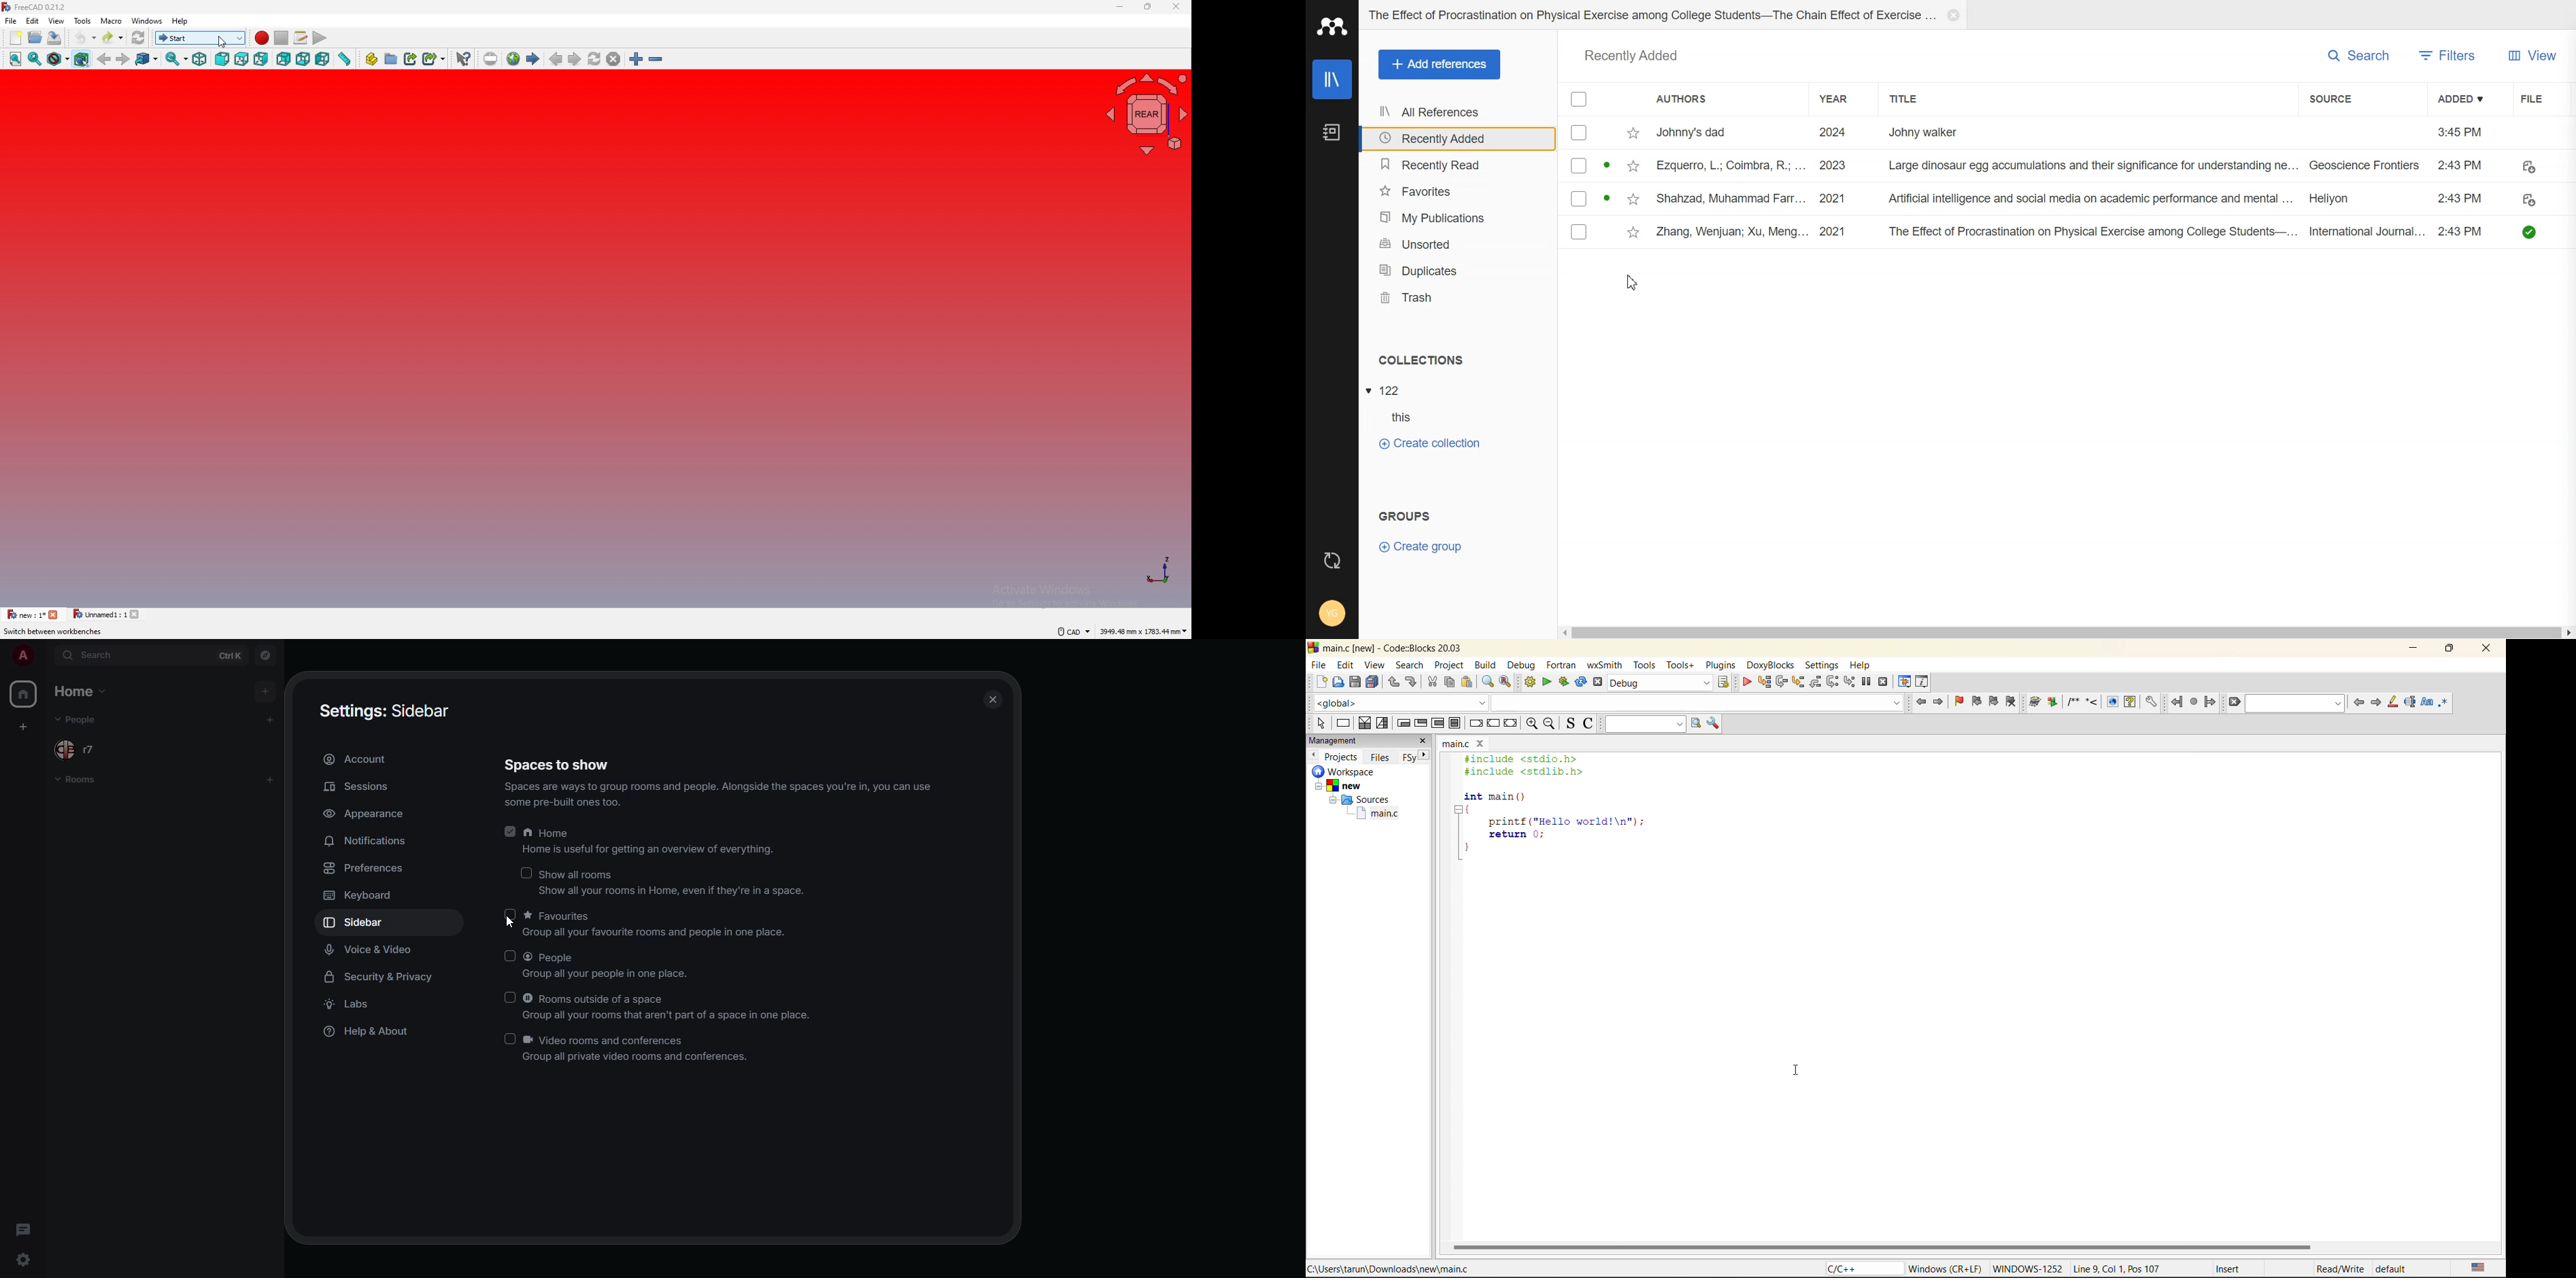 The height and width of the screenshot is (1288, 2576). Describe the element at coordinates (1531, 725) in the screenshot. I see `zoom in` at that location.